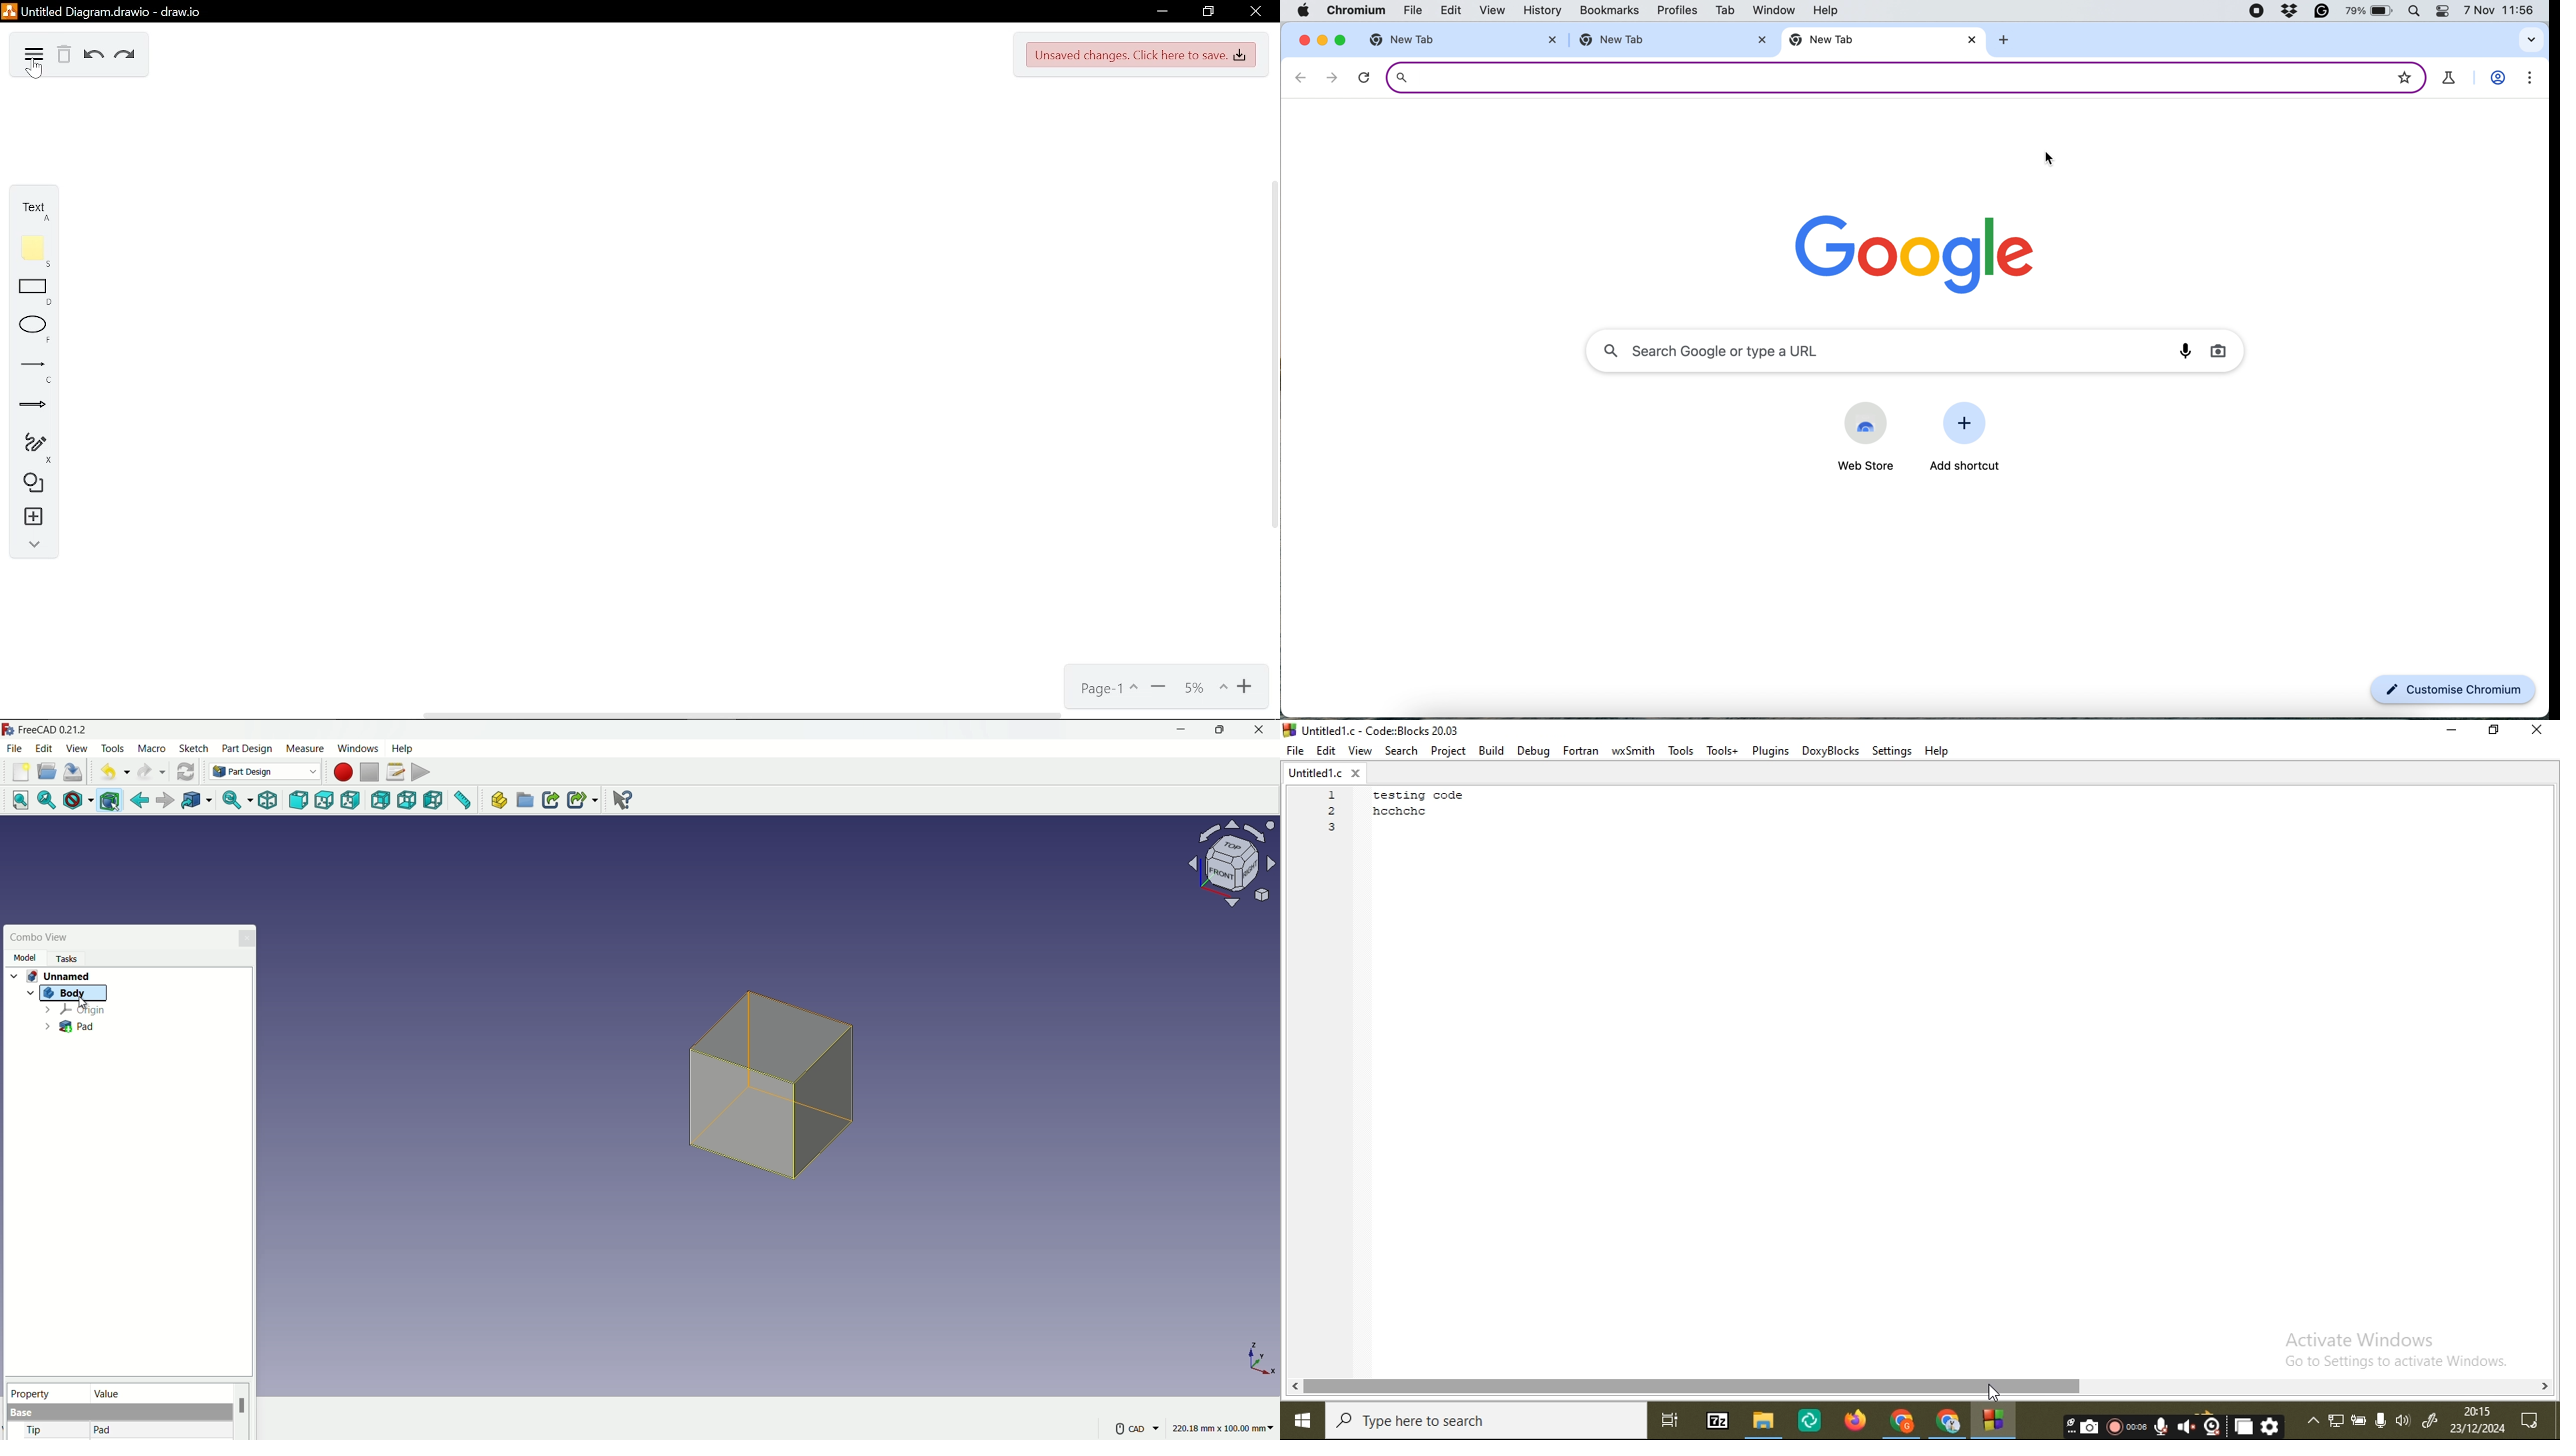 This screenshot has width=2576, height=1456. What do you see at coordinates (76, 748) in the screenshot?
I see `view` at bounding box center [76, 748].